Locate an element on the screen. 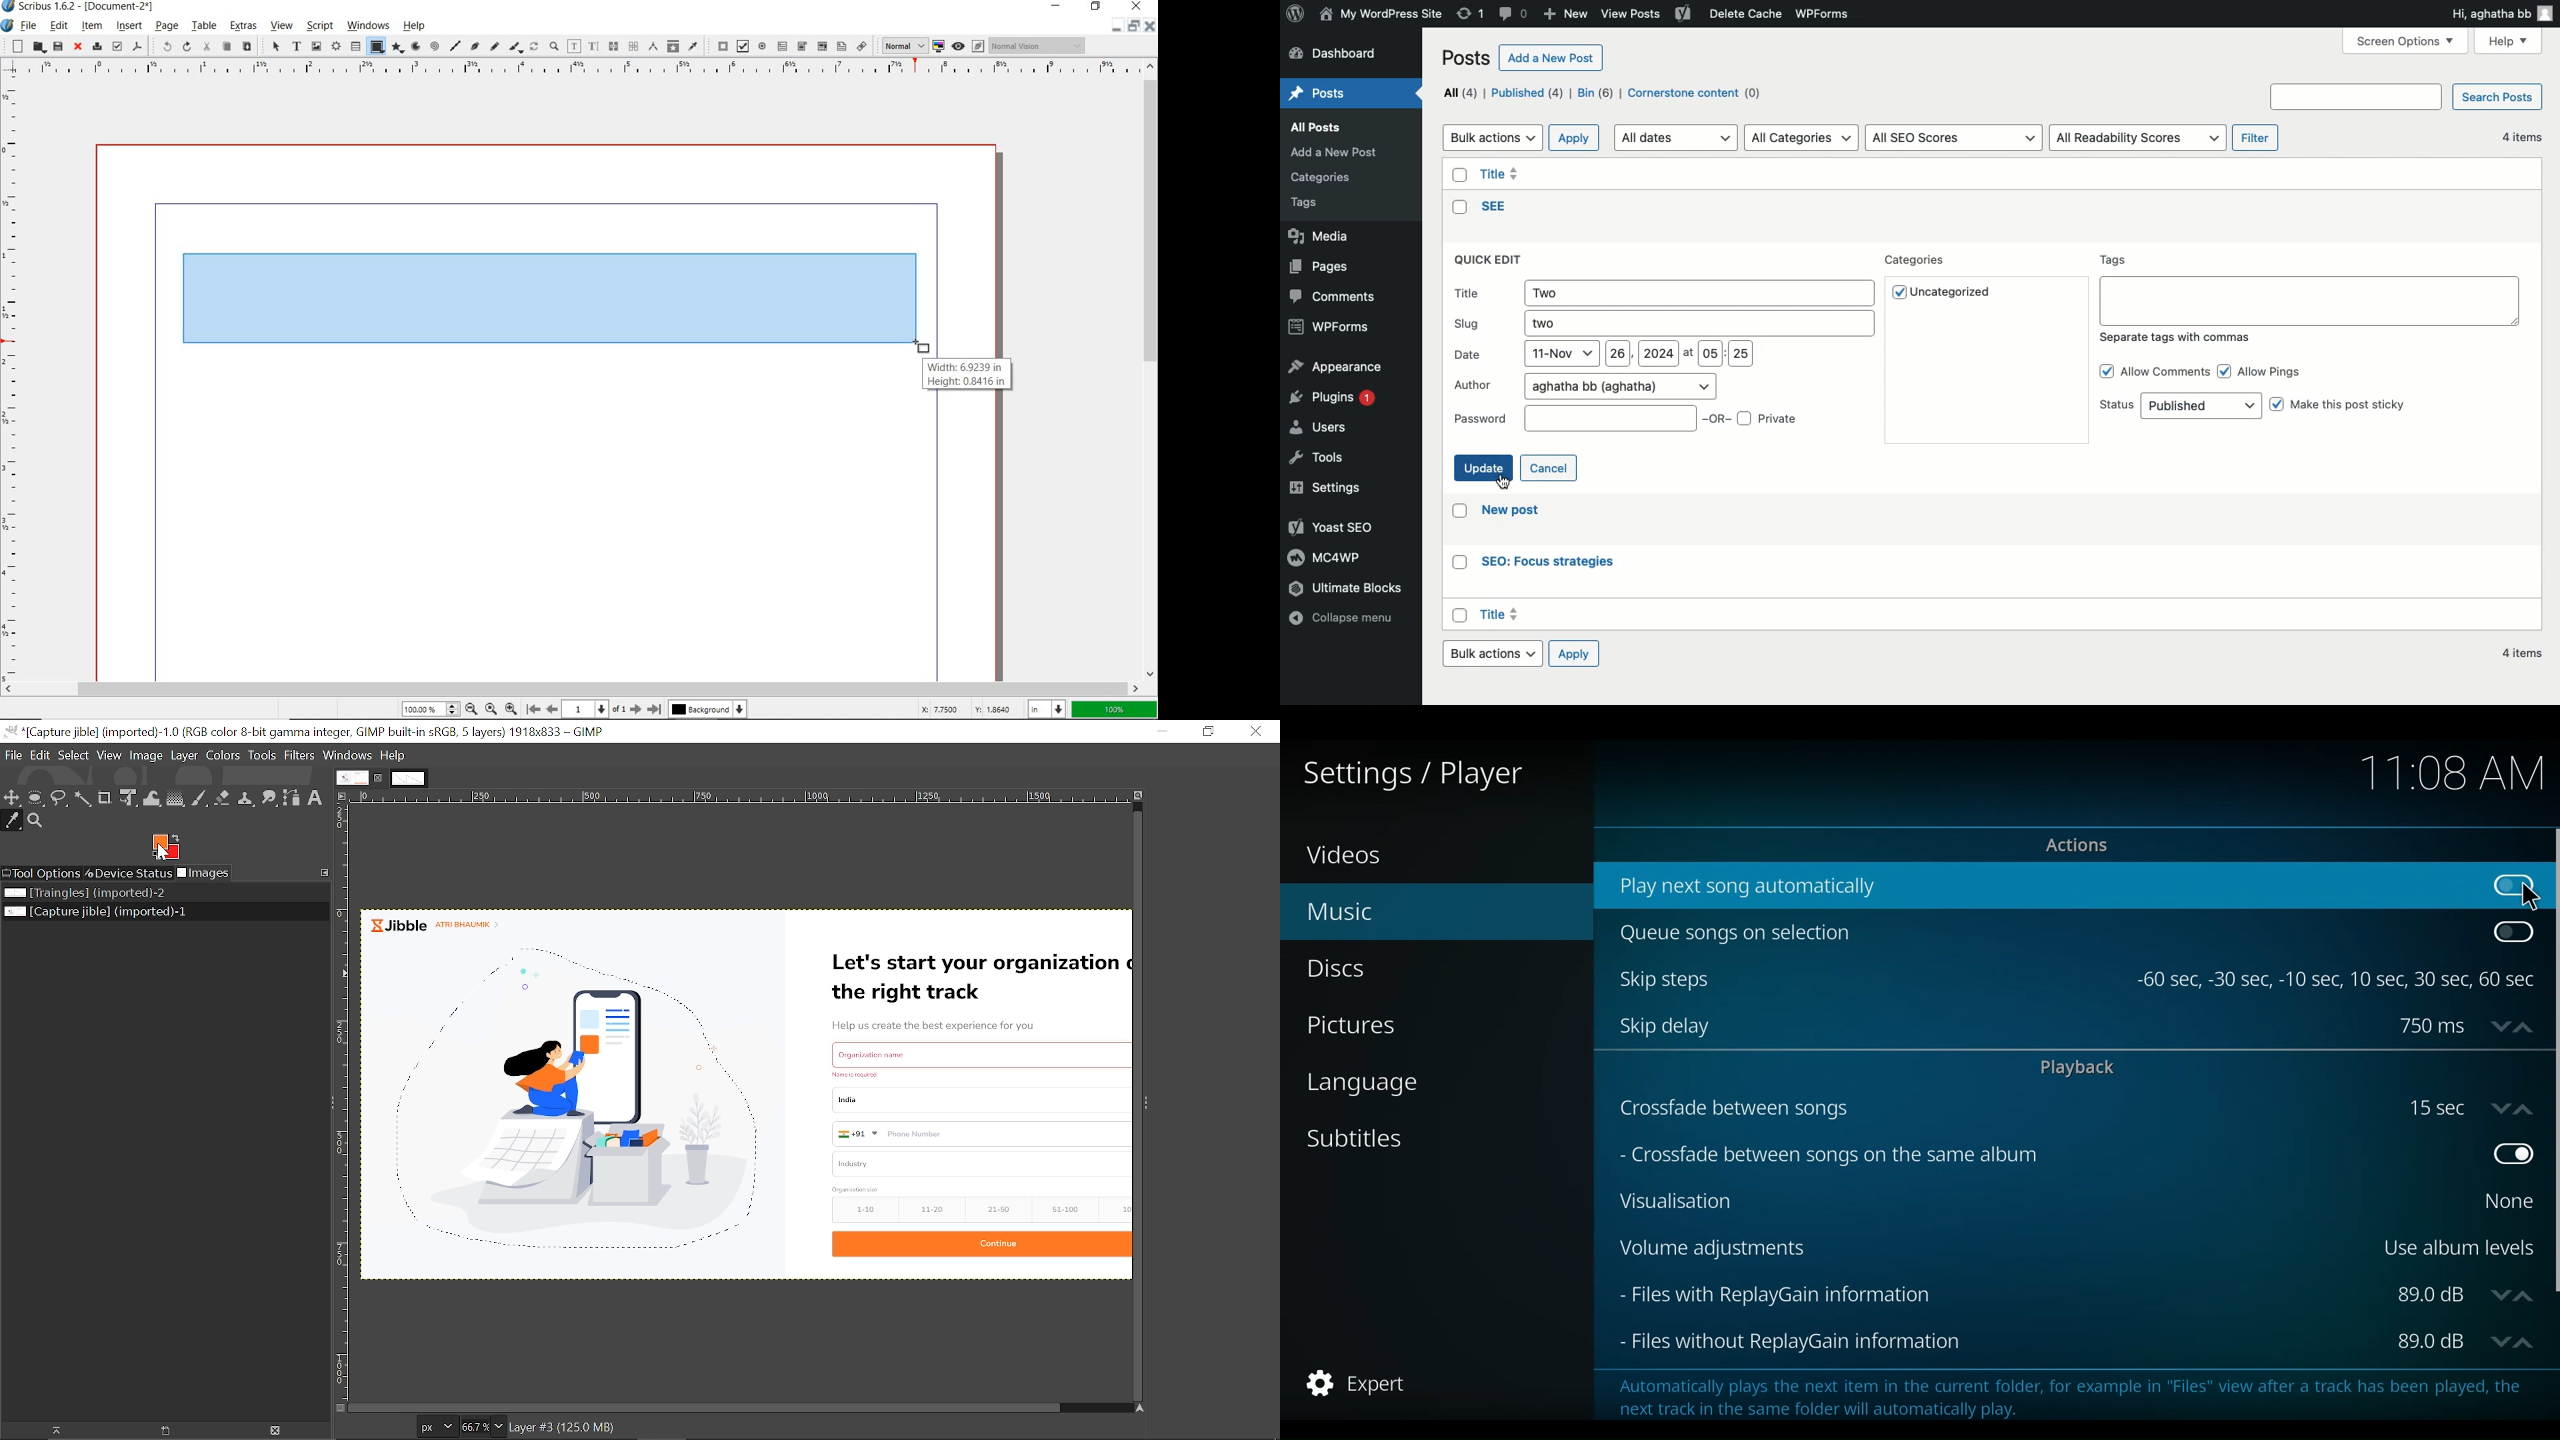  zoom in or zoom out is located at coordinates (554, 46).